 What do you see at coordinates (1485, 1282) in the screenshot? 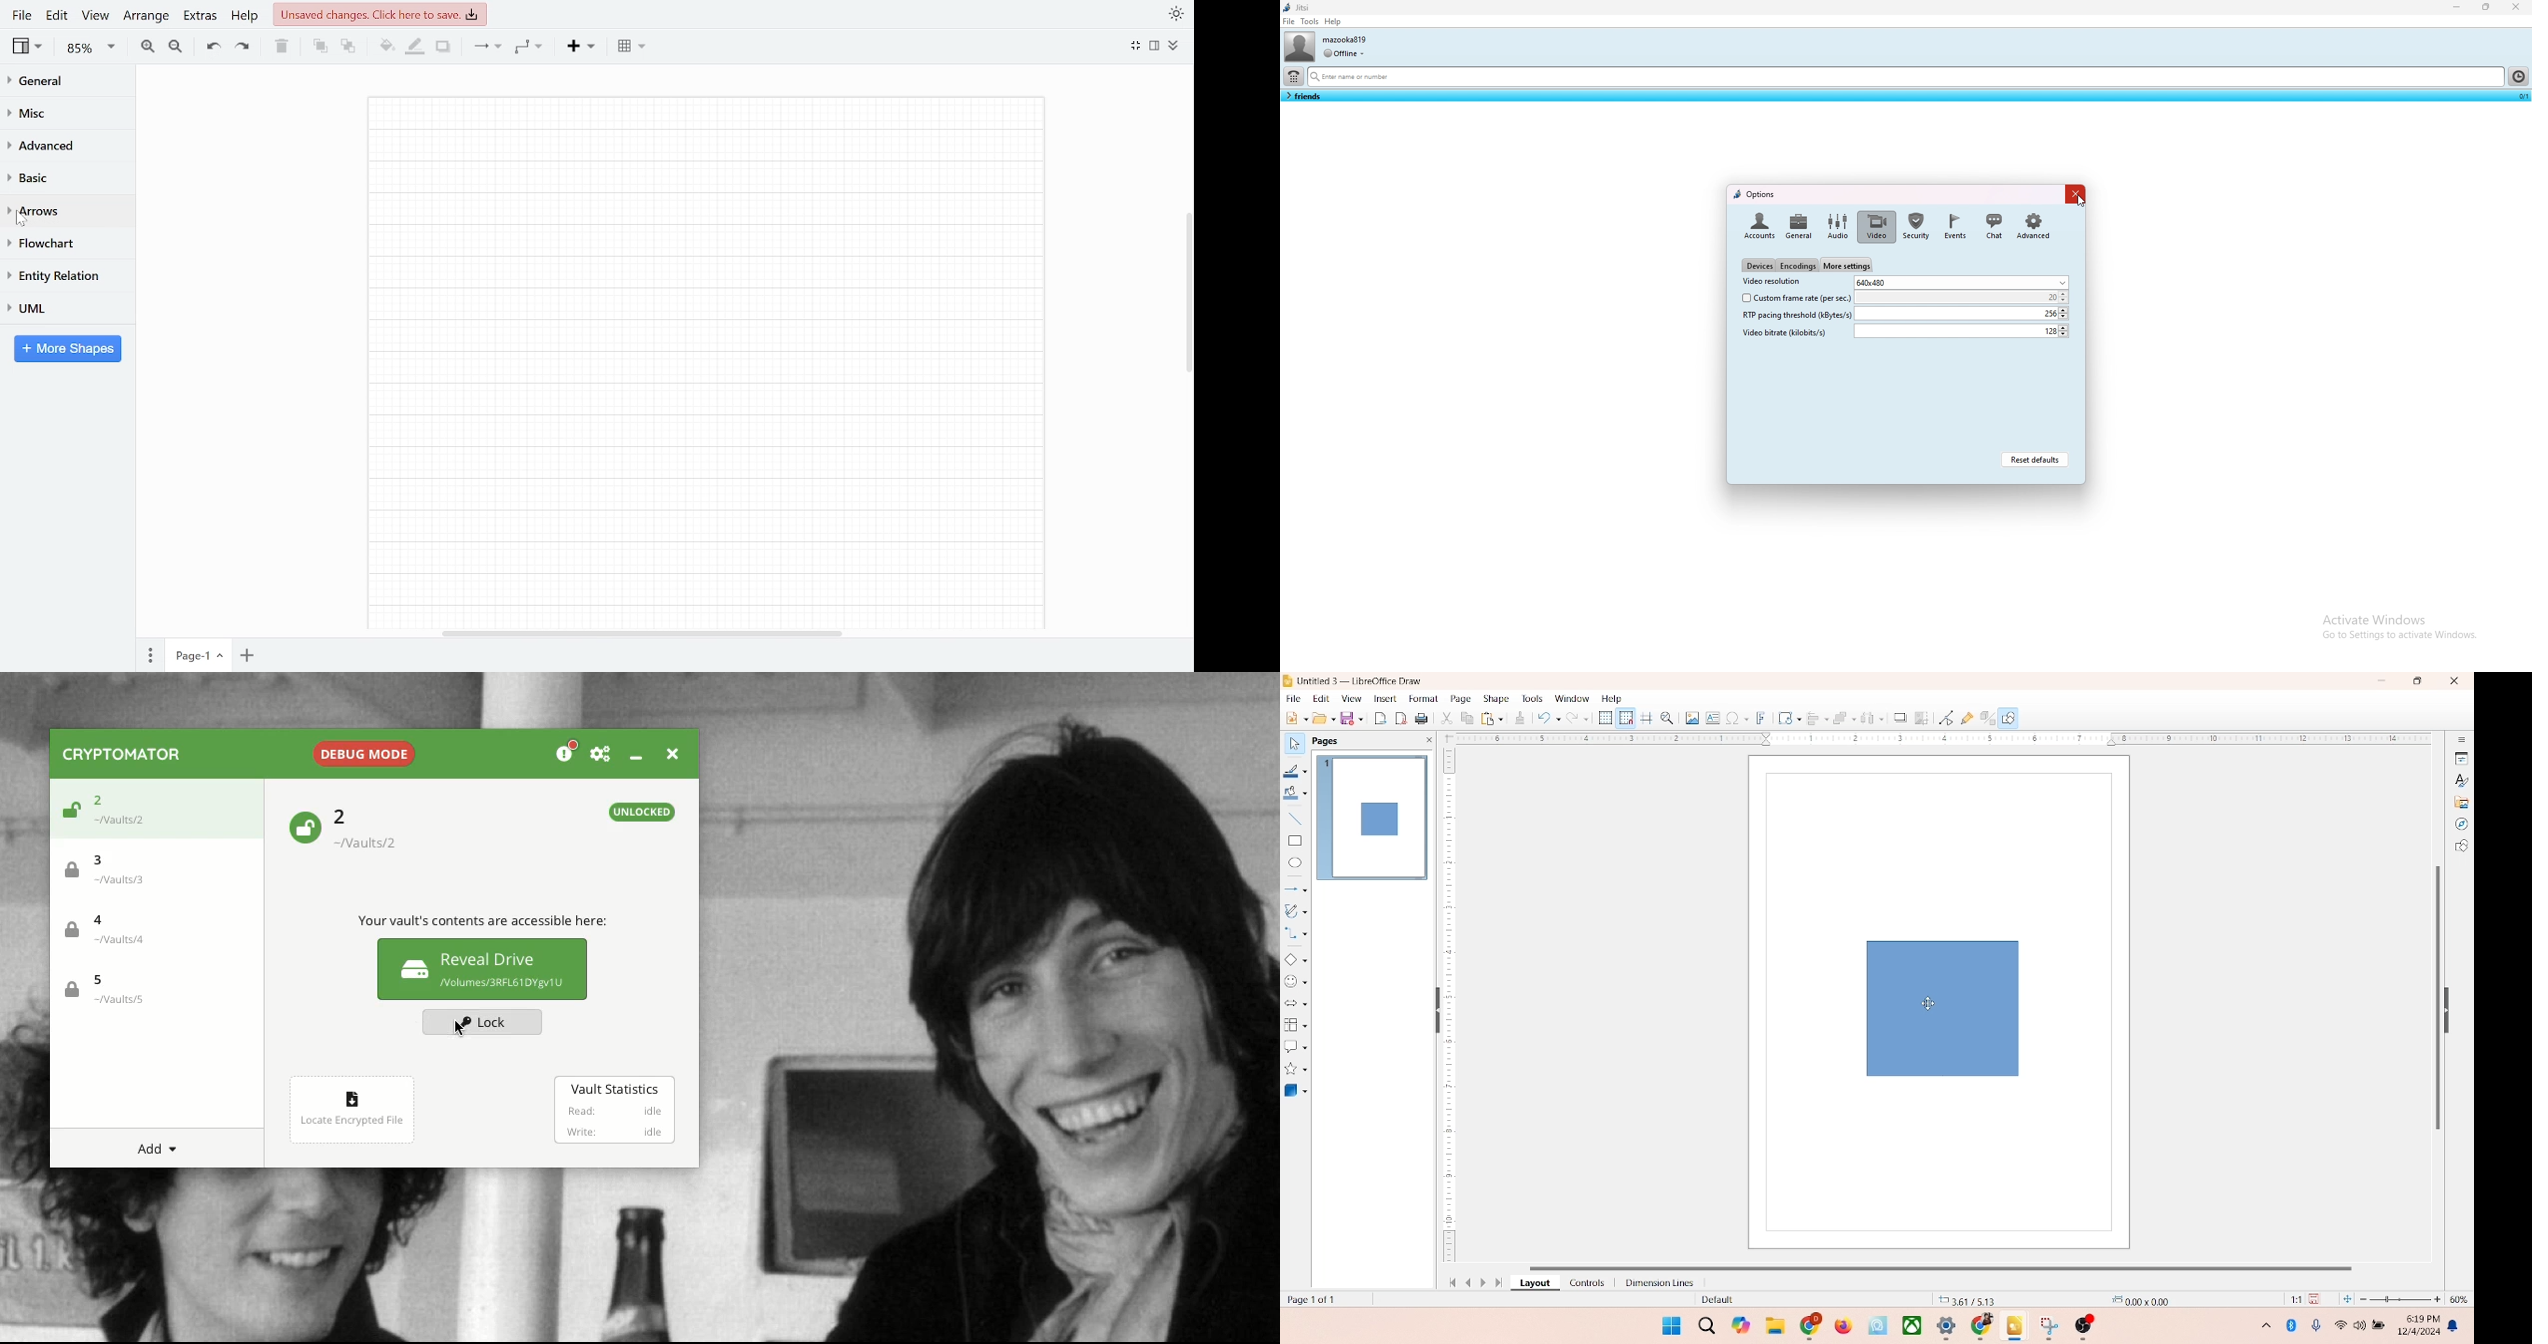
I see `next page` at bounding box center [1485, 1282].